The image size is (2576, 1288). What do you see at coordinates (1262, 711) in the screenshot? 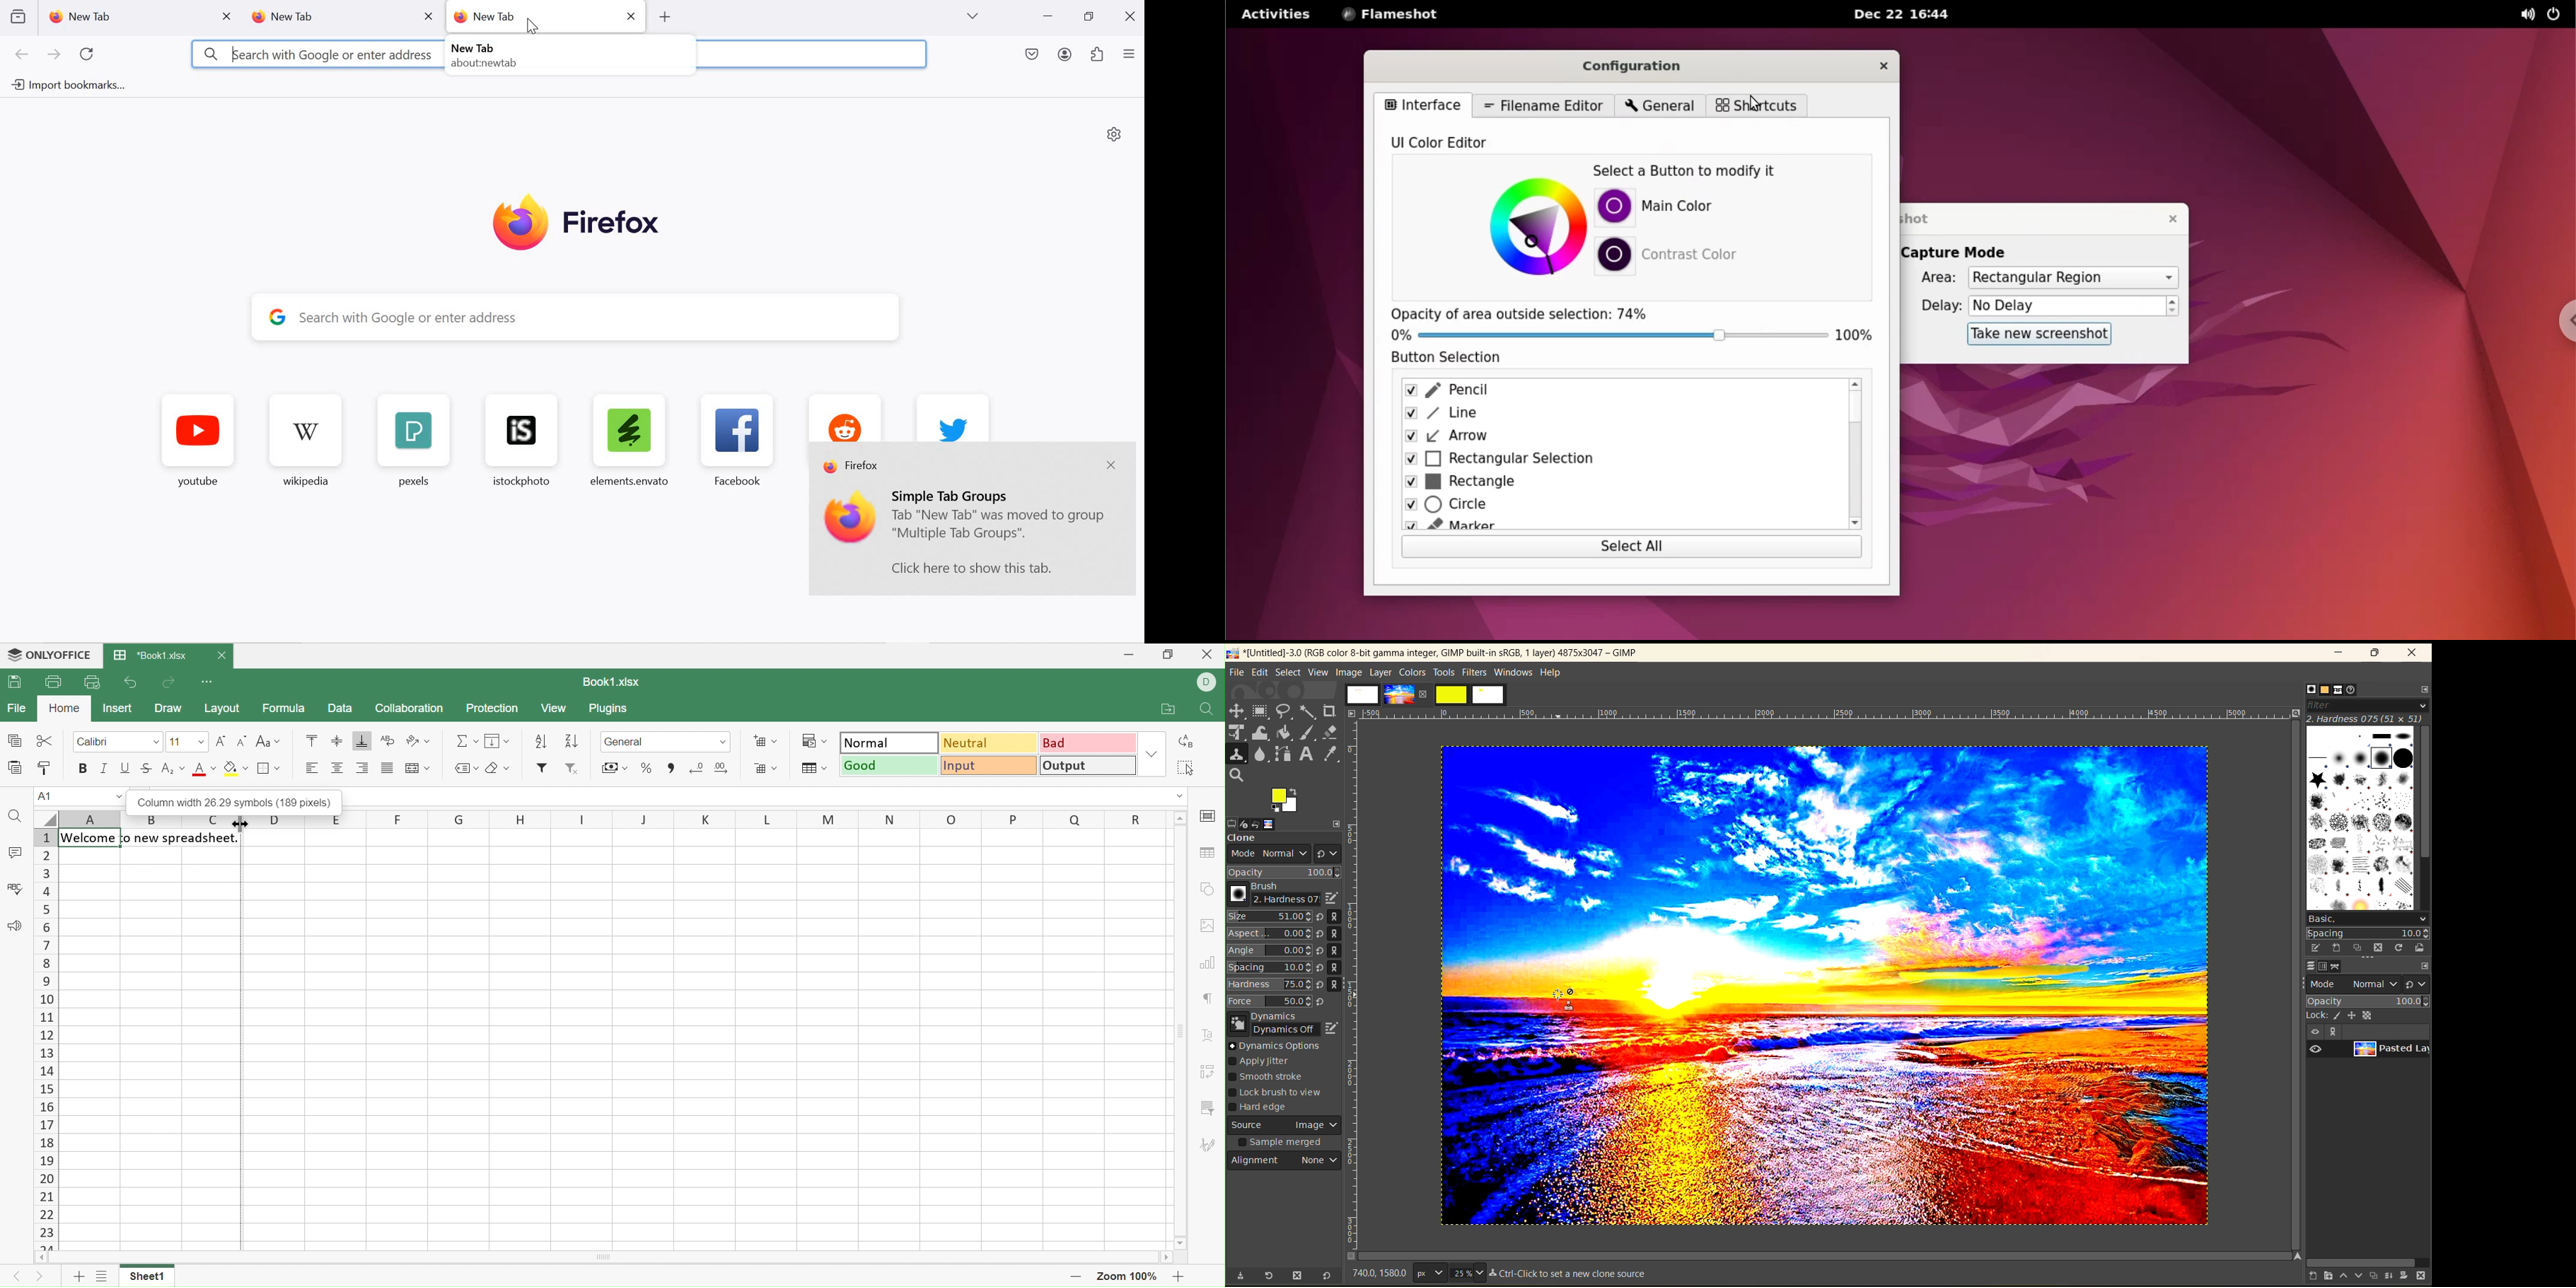
I see `rectangle select tool` at bounding box center [1262, 711].